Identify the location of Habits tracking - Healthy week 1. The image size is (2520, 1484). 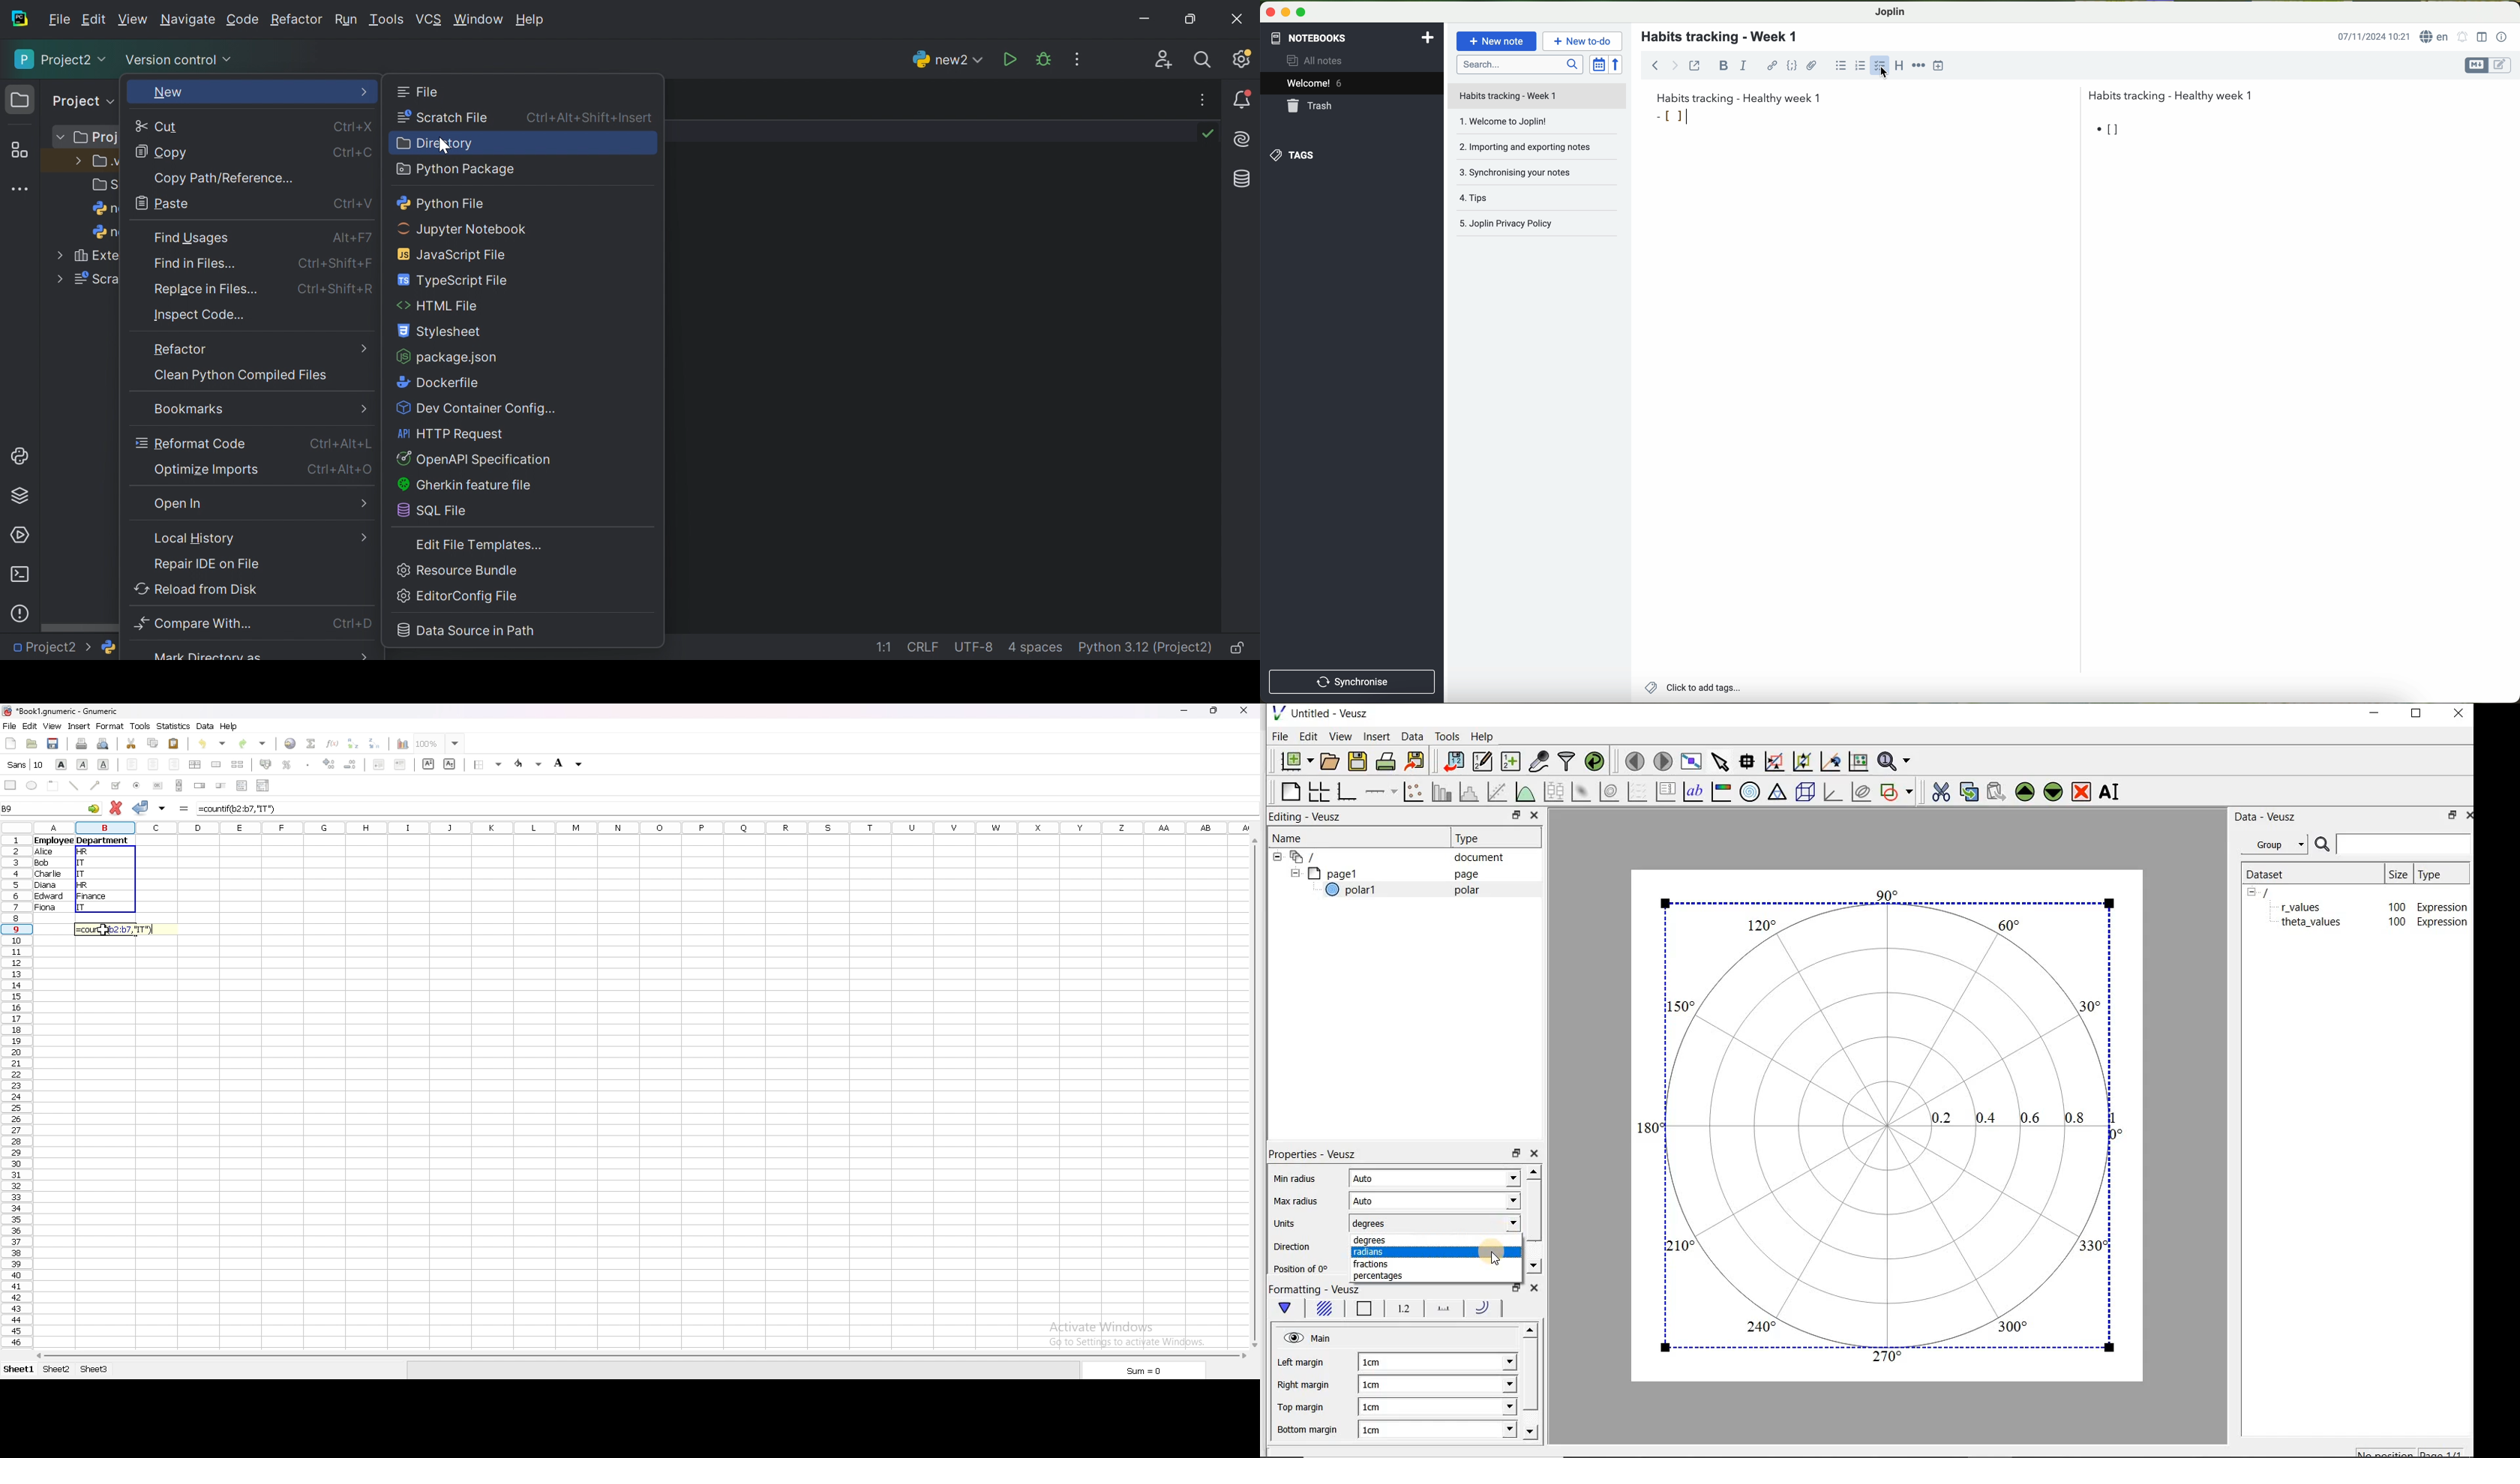
(2175, 93).